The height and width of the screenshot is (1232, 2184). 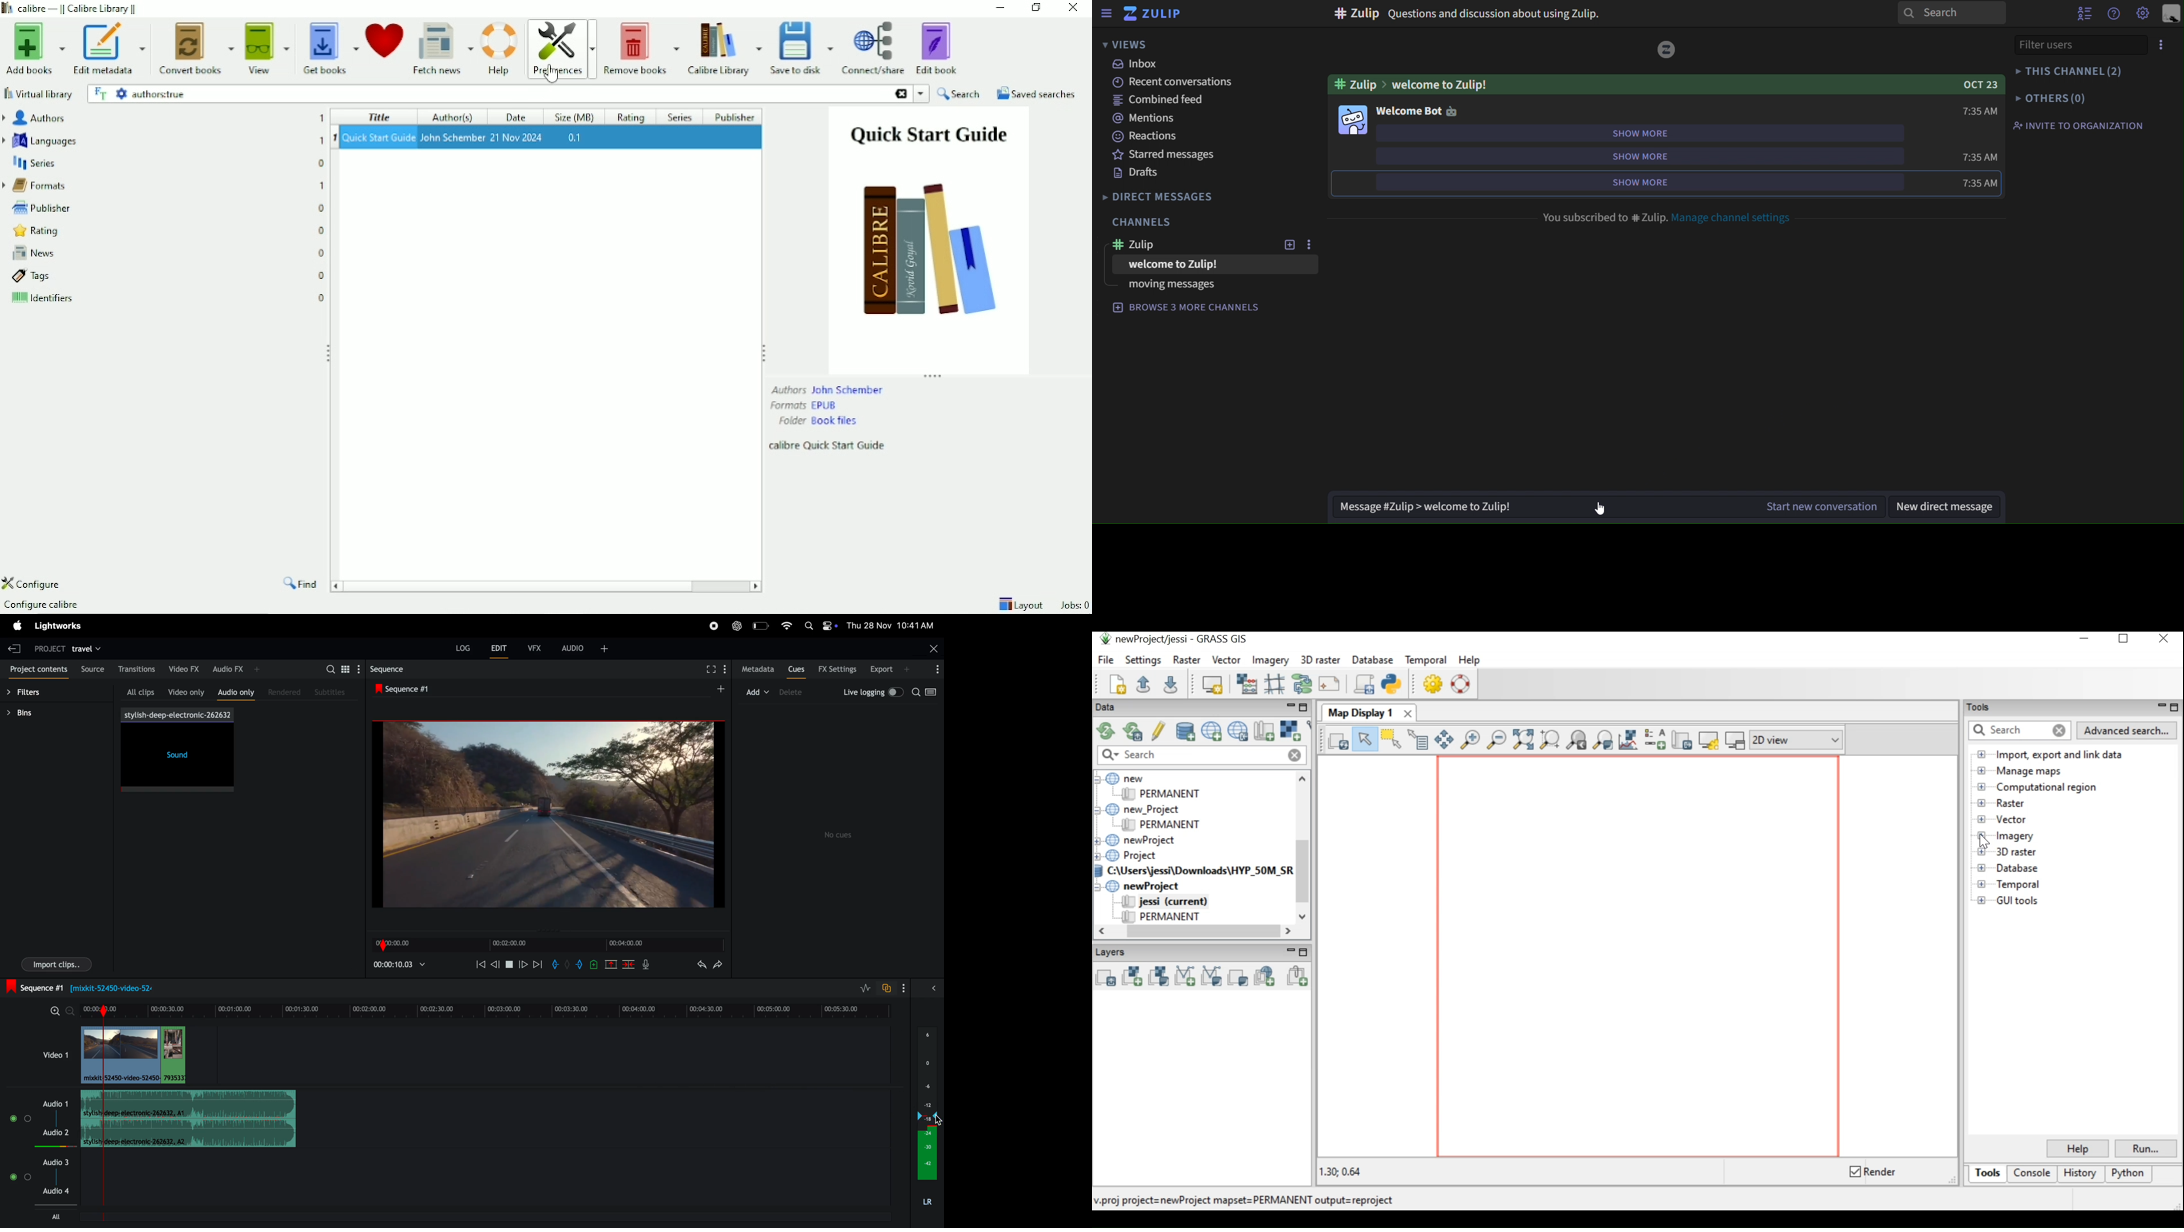 I want to click on Resize, so click(x=764, y=355).